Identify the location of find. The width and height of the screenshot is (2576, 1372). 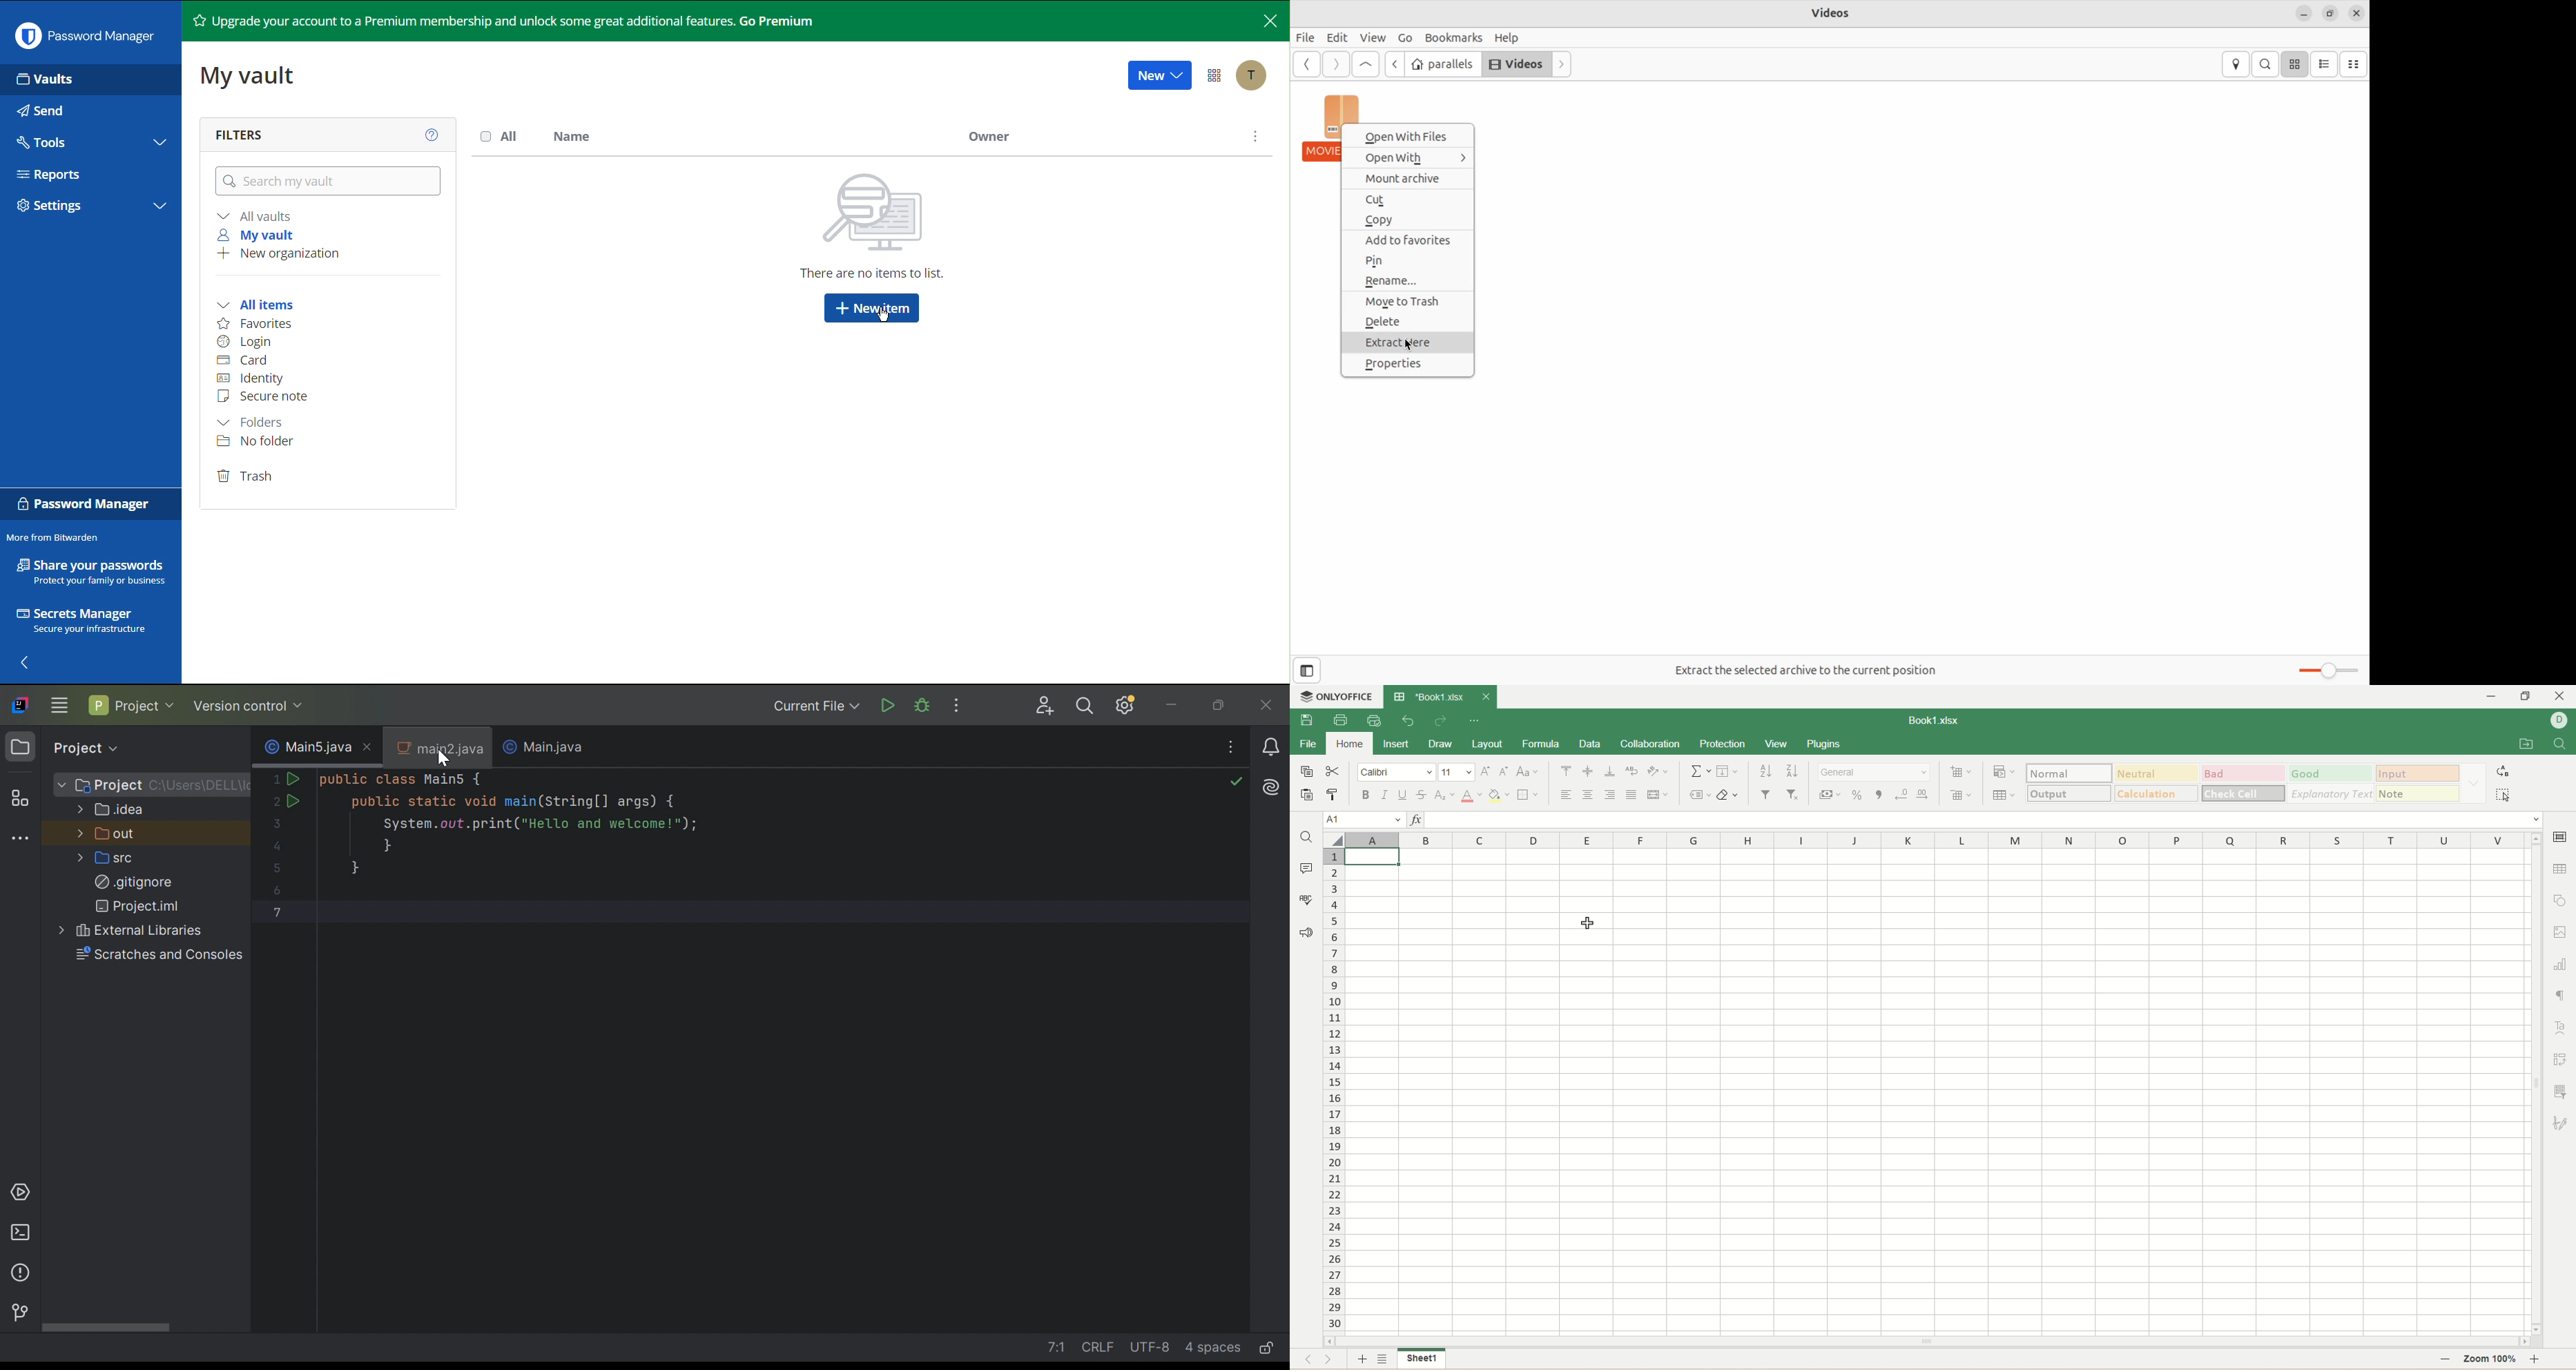
(1308, 838).